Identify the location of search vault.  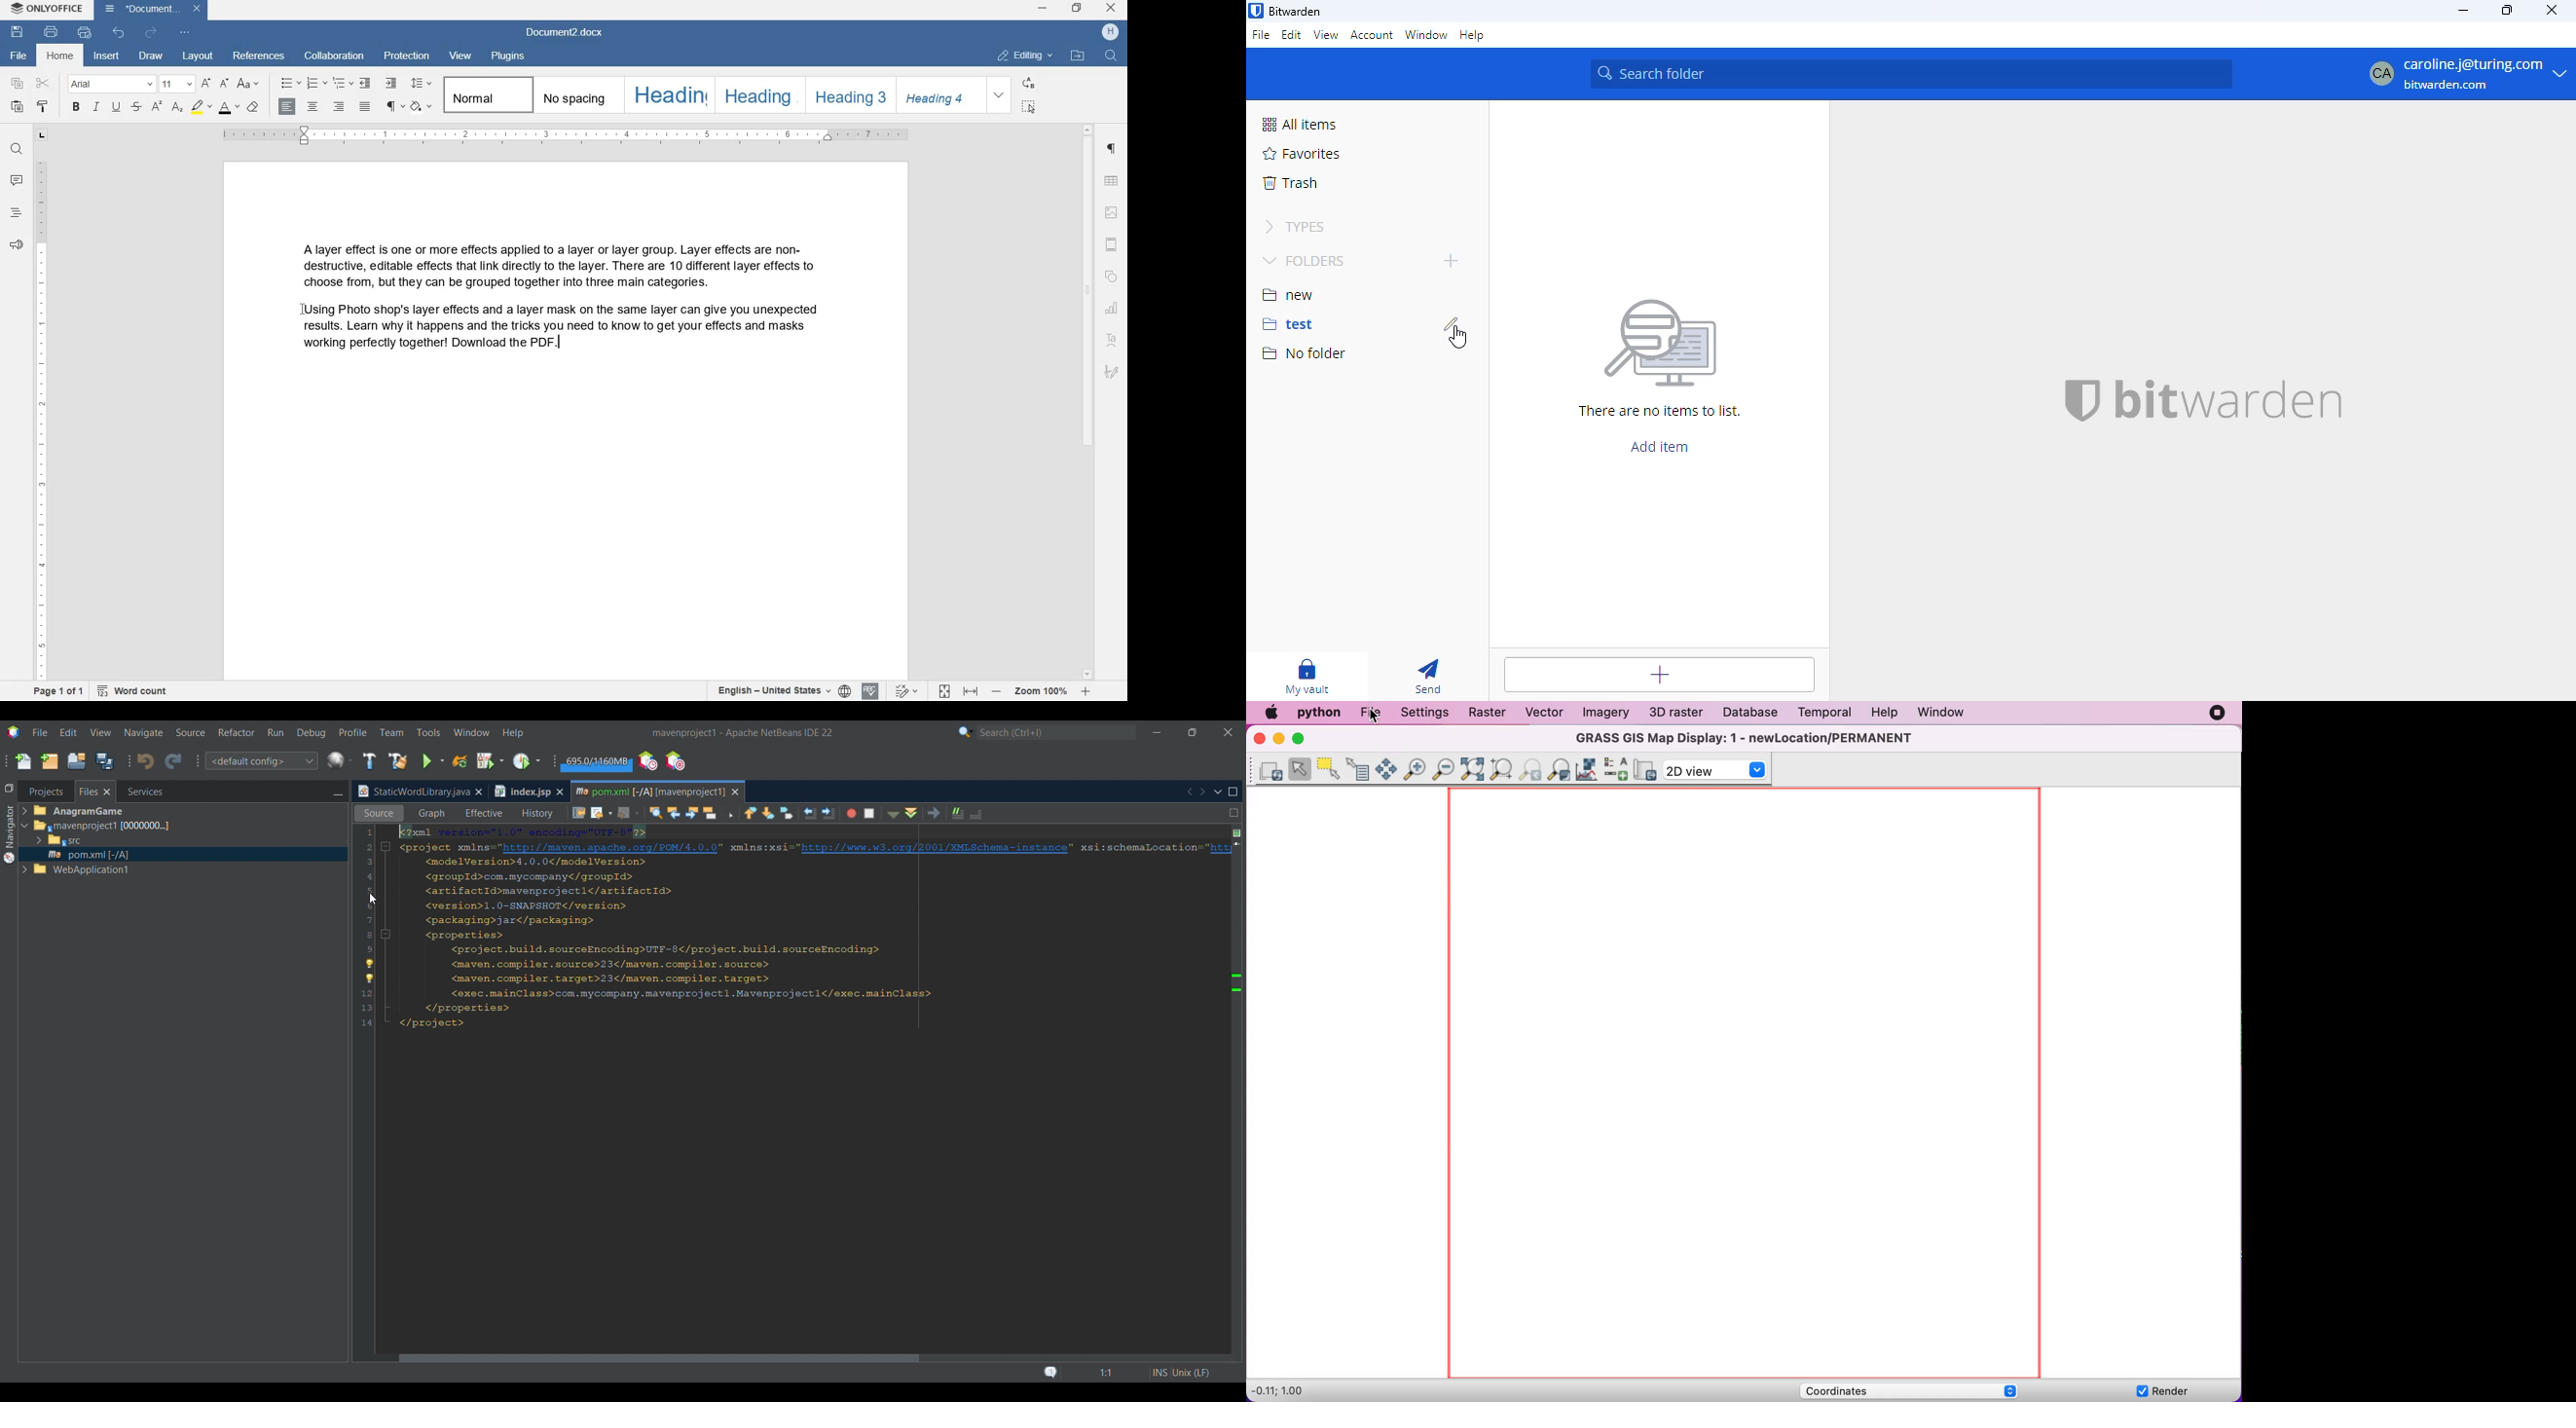
(1911, 74).